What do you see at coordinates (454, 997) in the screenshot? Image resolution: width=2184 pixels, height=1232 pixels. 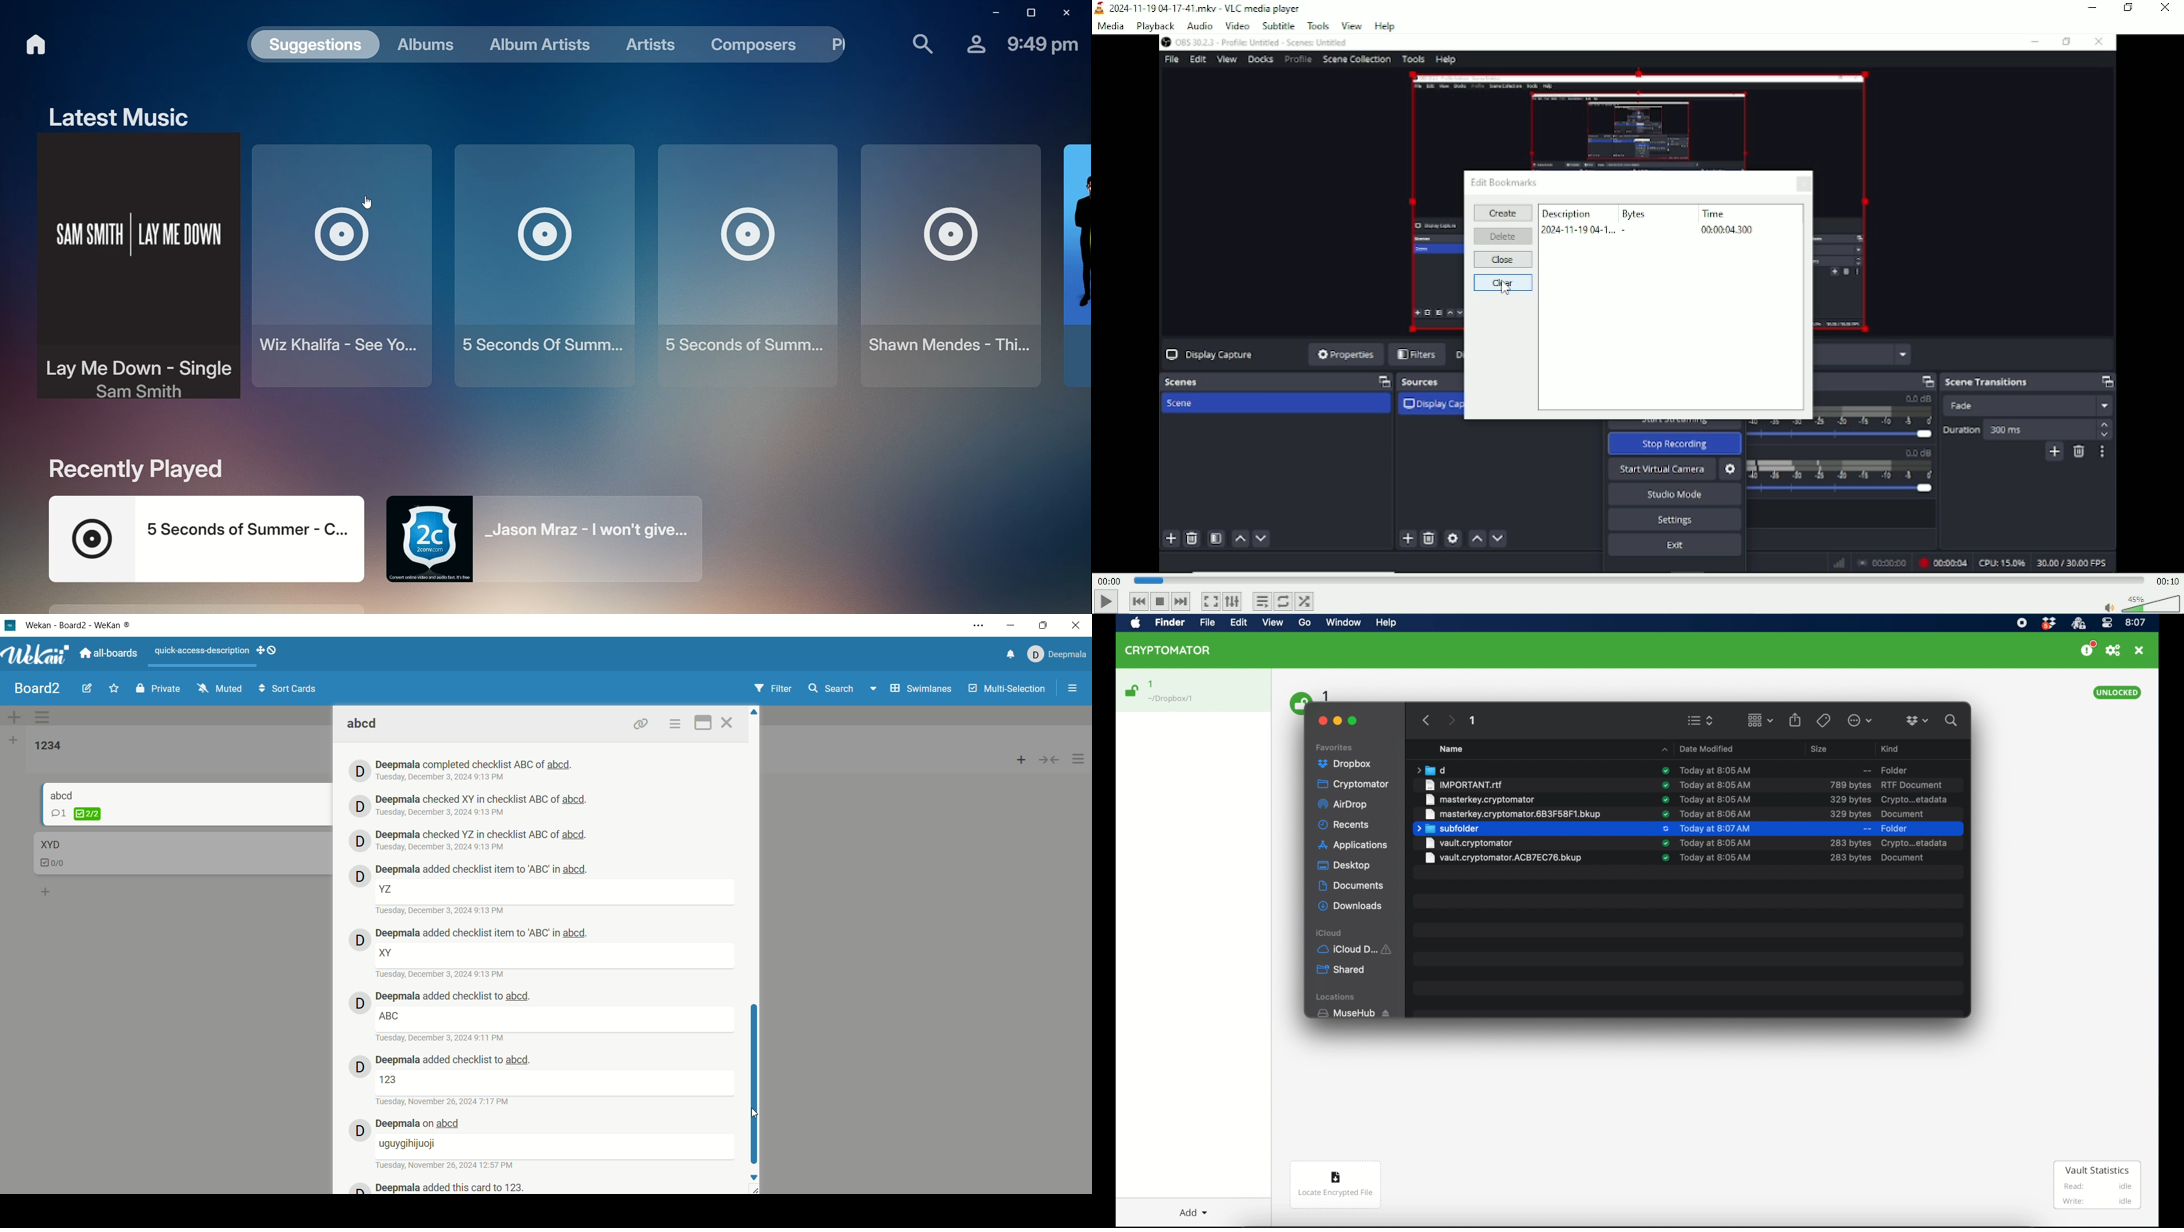 I see `deepmala history` at bounding box center [454, 997].